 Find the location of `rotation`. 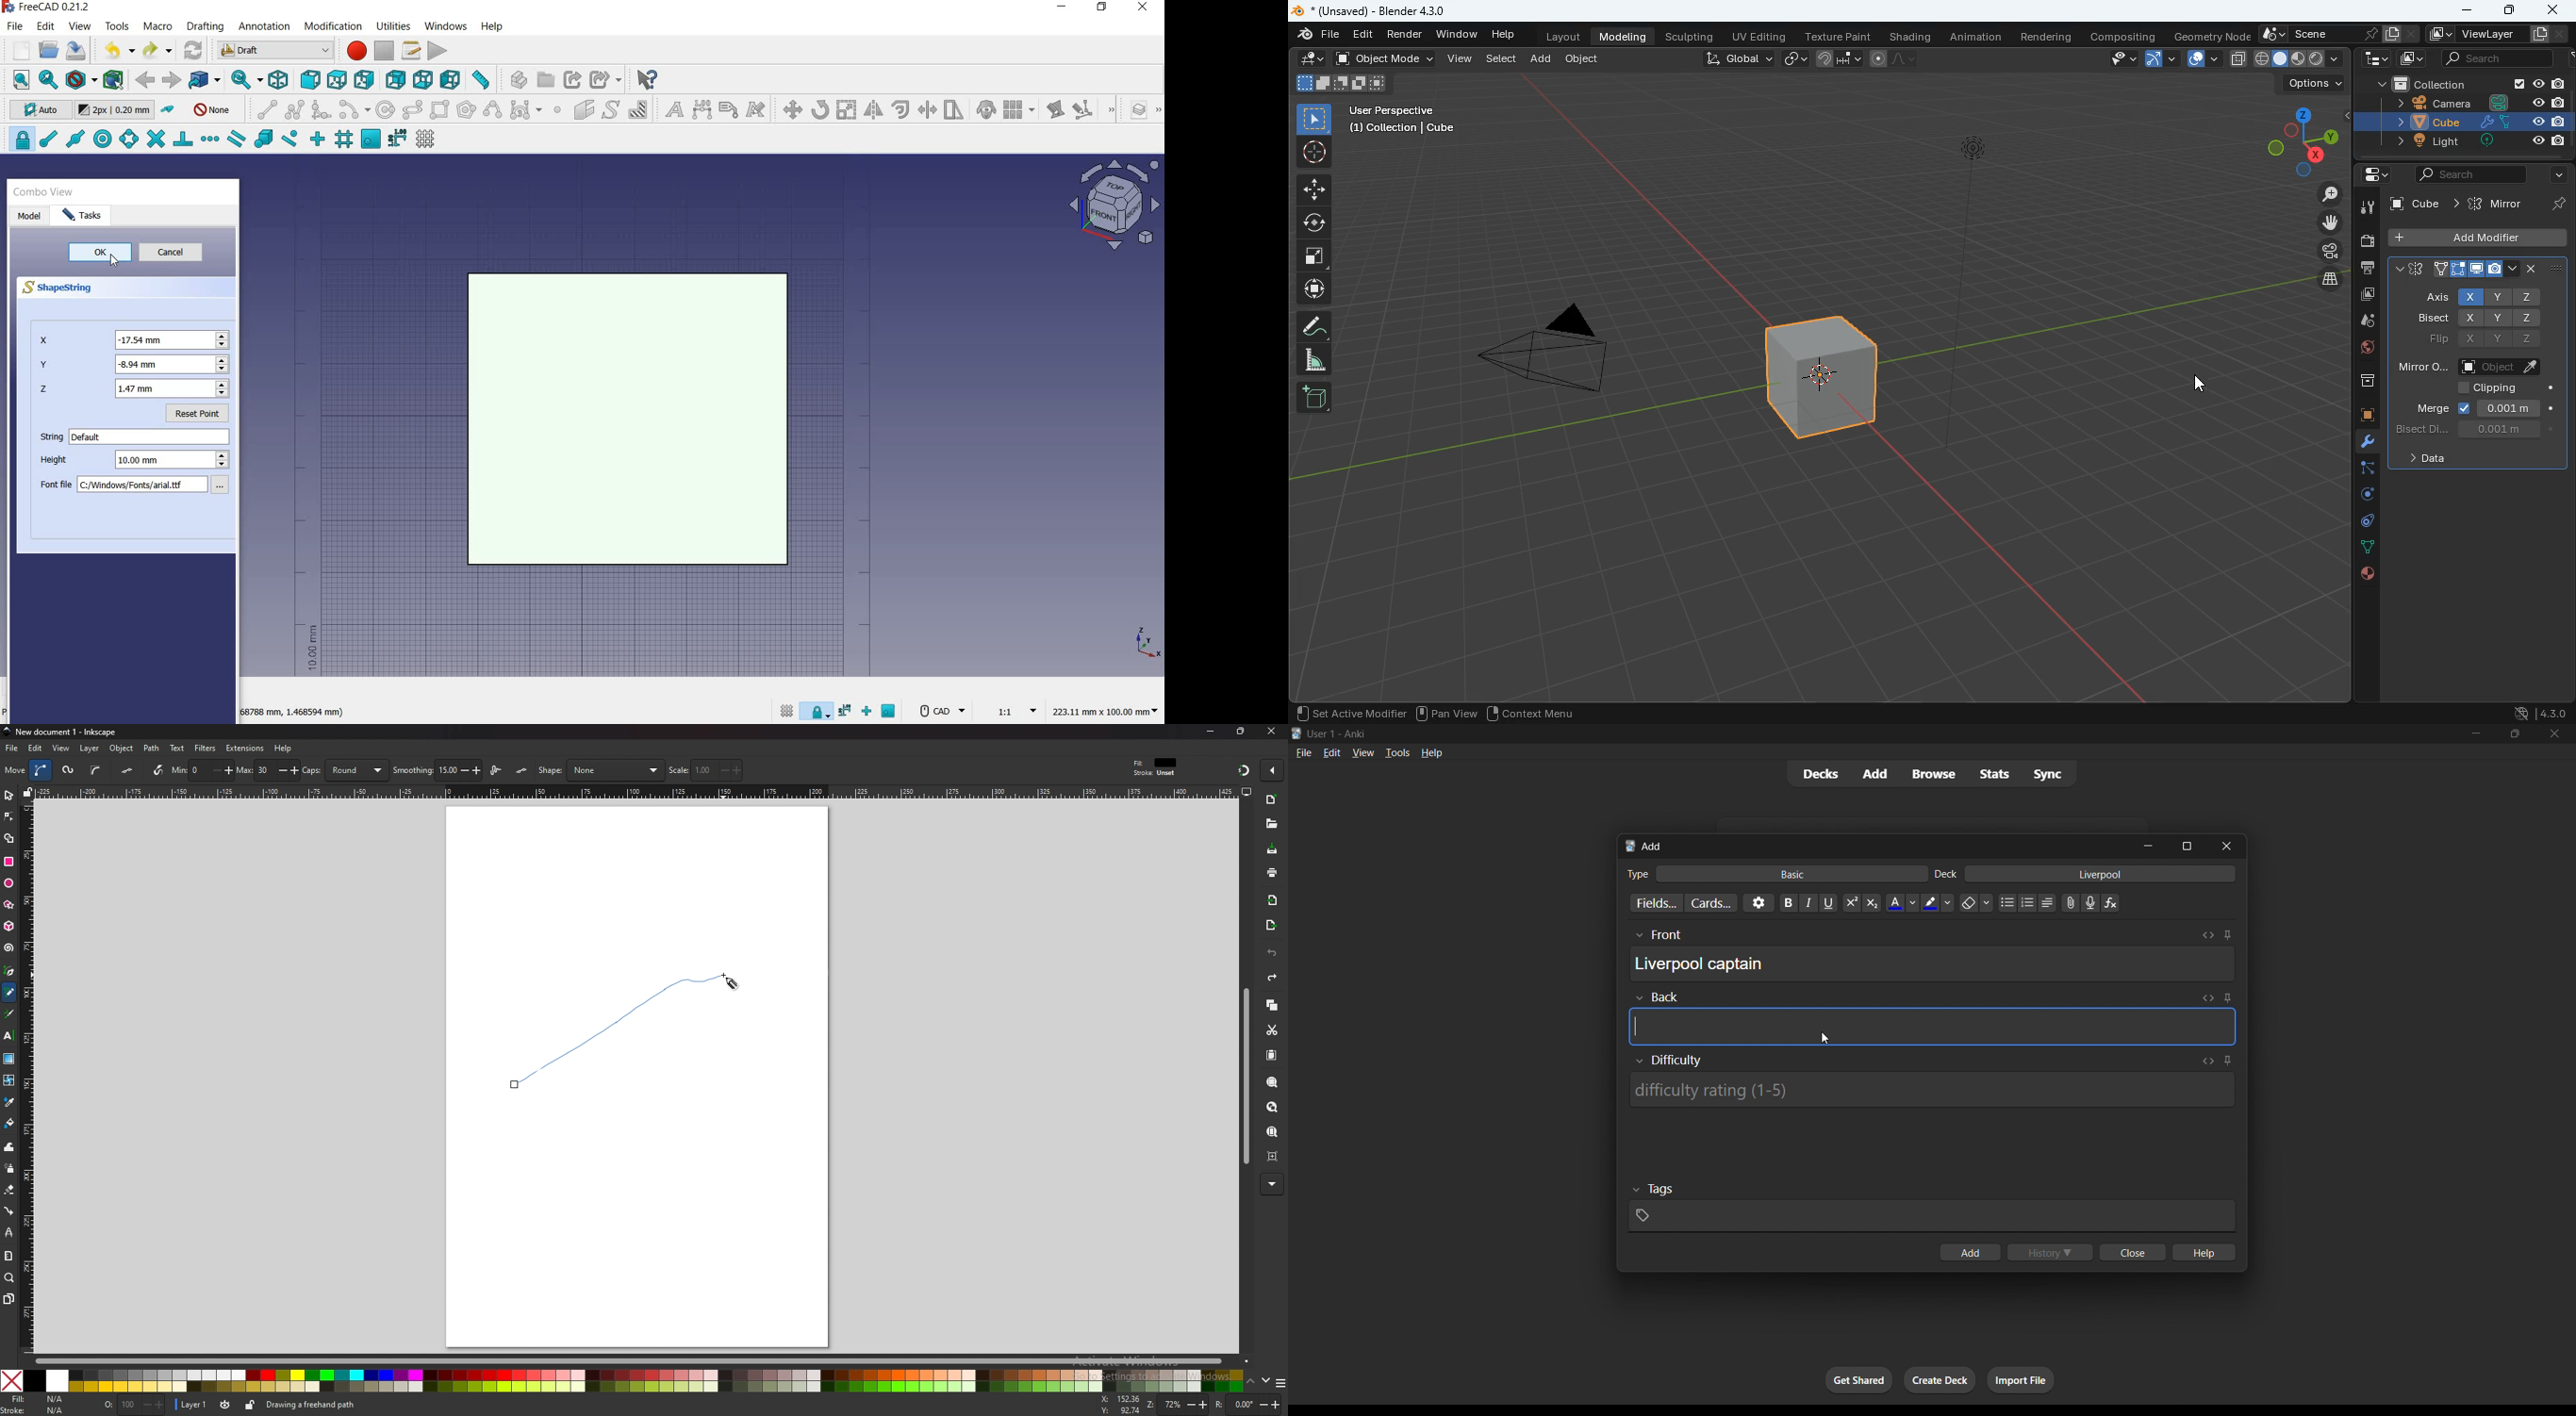

rotation is located at coordinates (1246, 1402).